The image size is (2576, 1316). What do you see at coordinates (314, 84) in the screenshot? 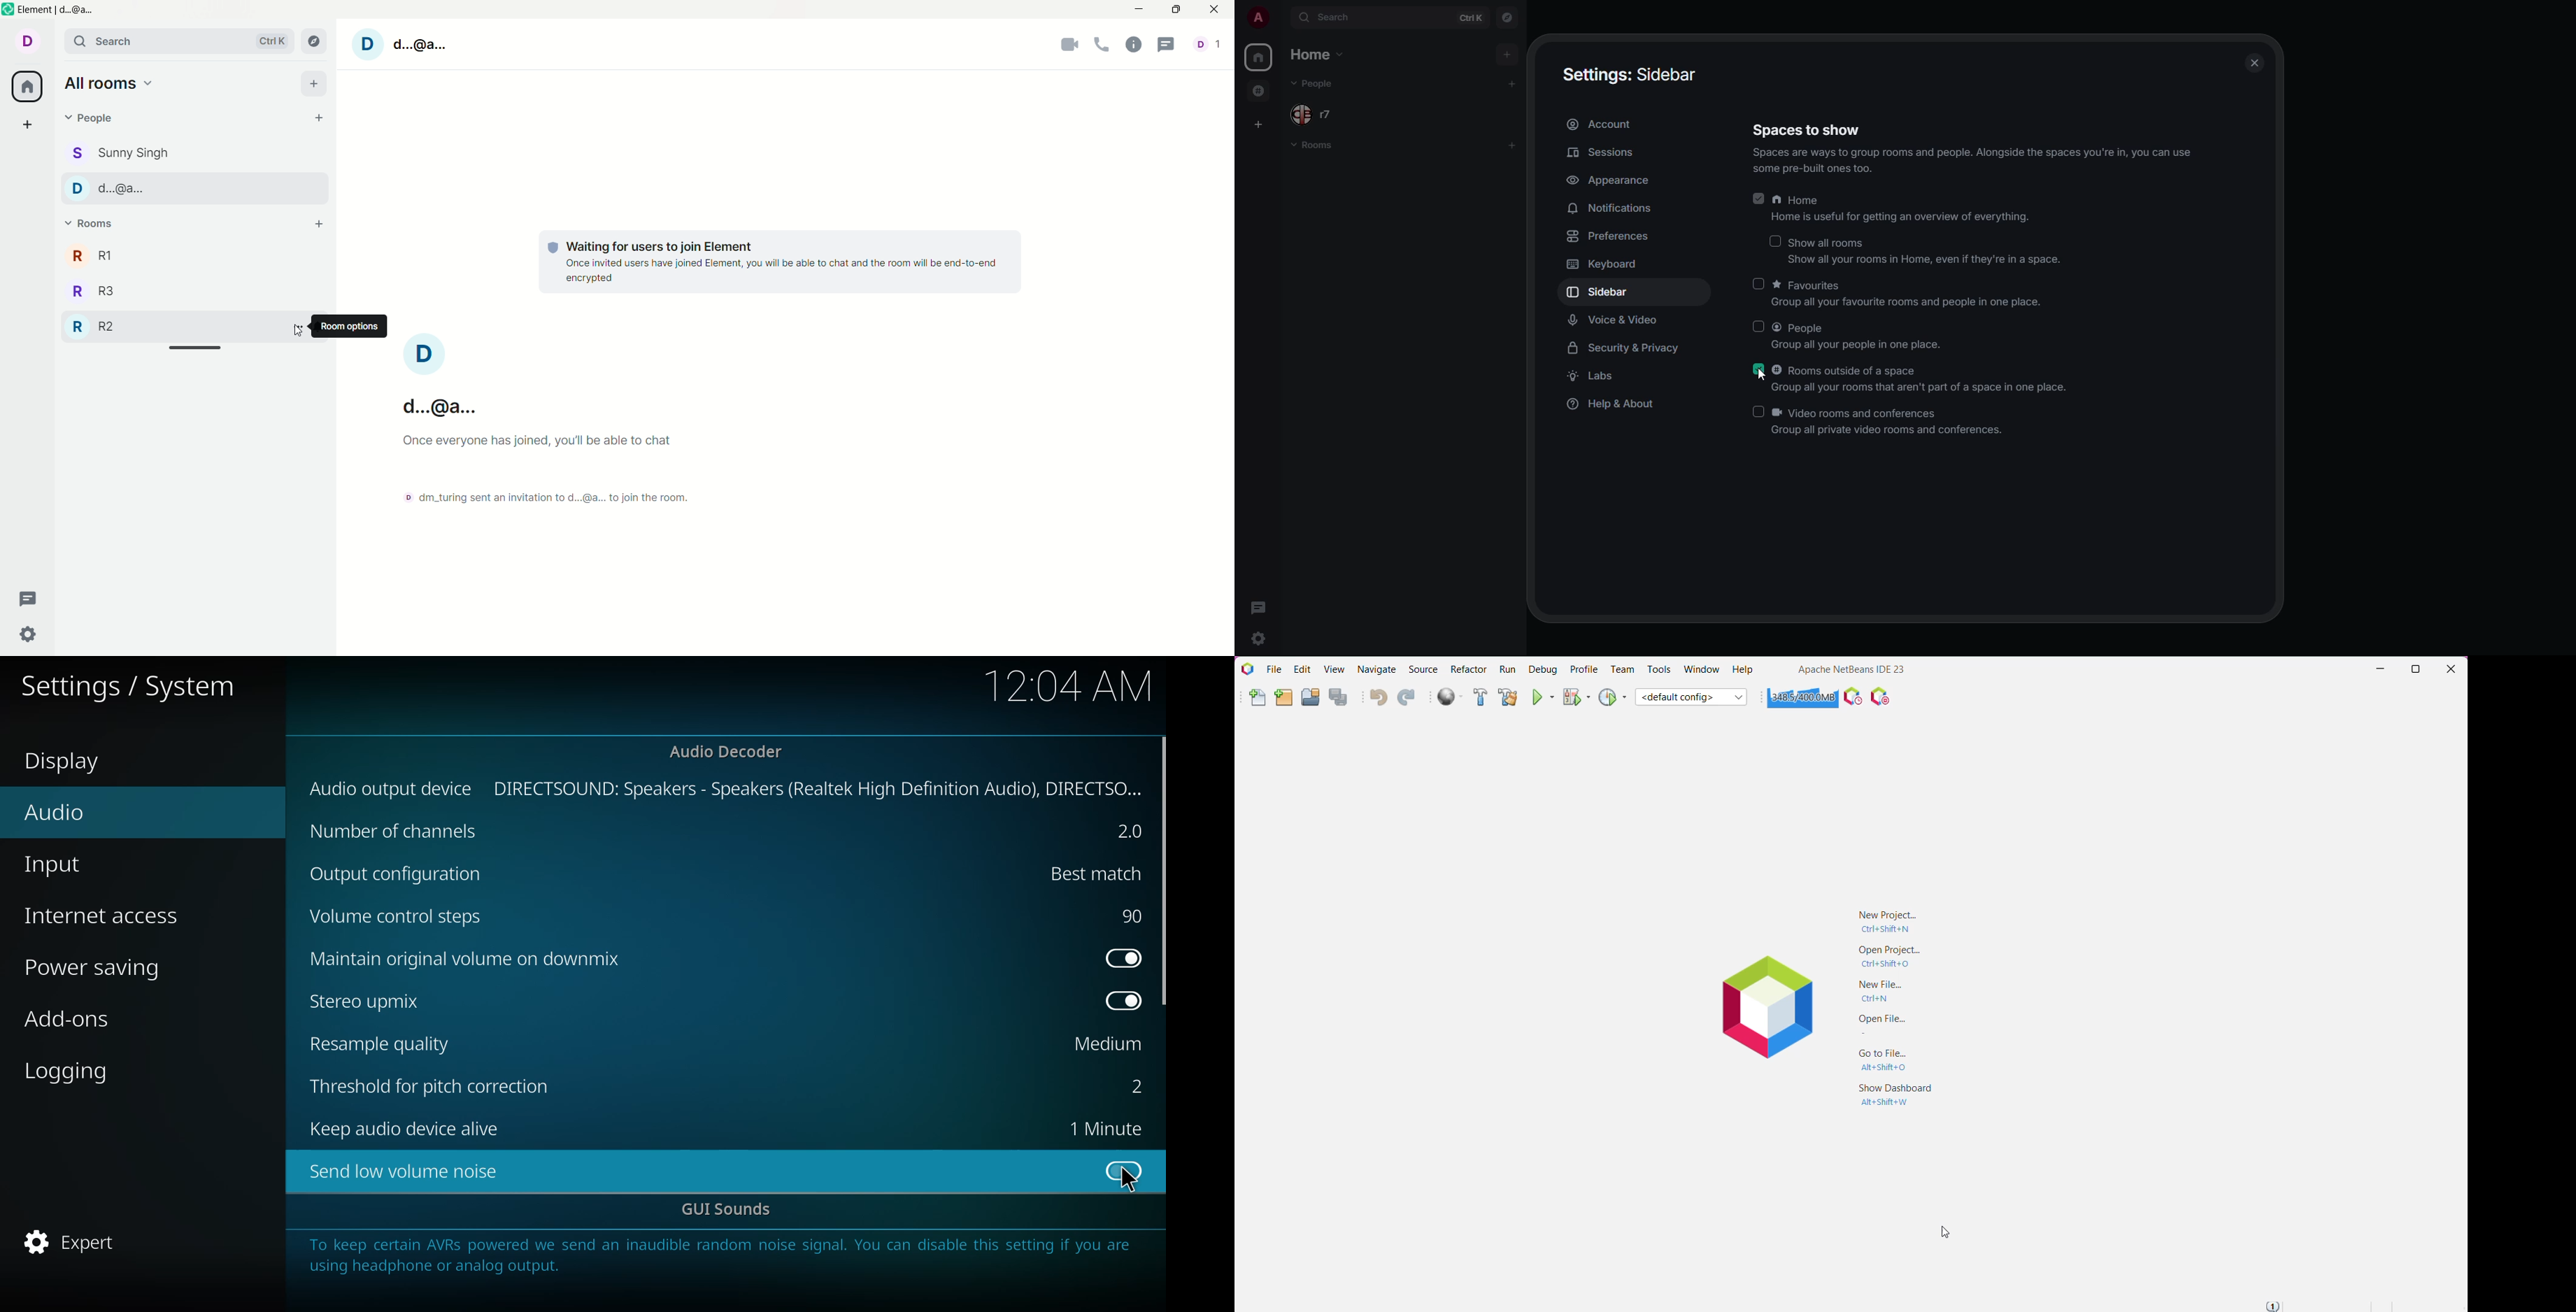
I see `add` at bounding box center [314, 84].